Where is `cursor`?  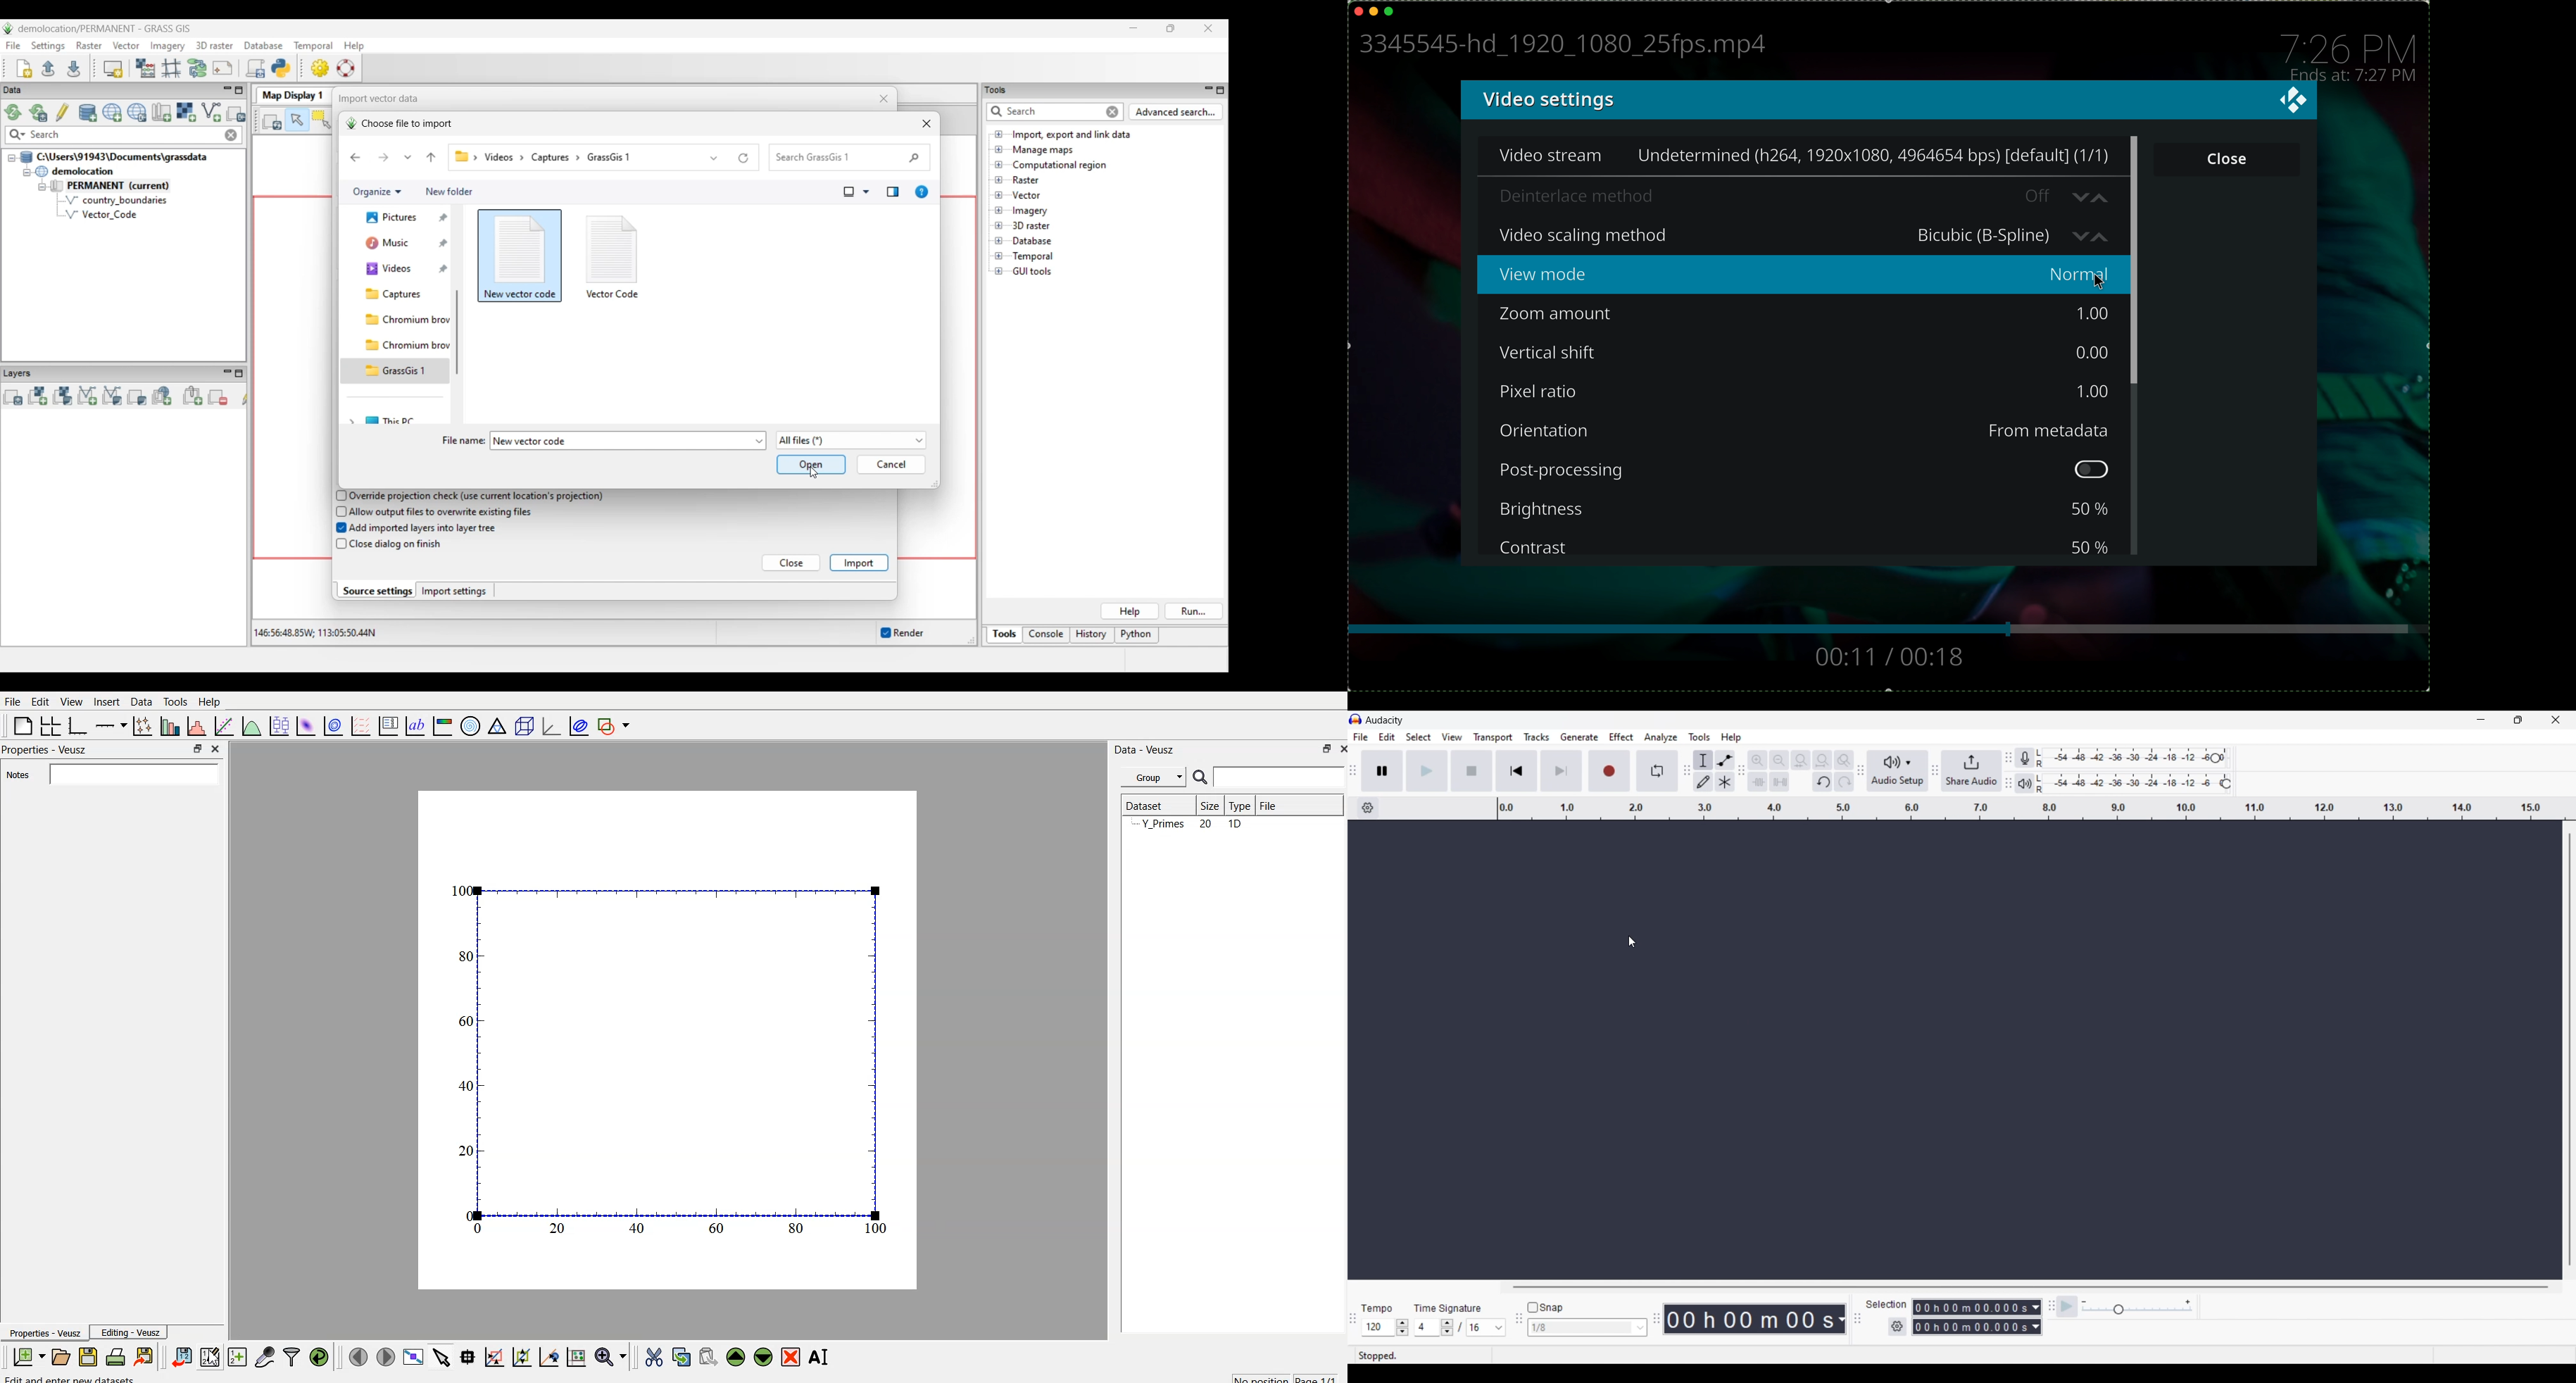 cursor is located at coordinates (2098, 283).